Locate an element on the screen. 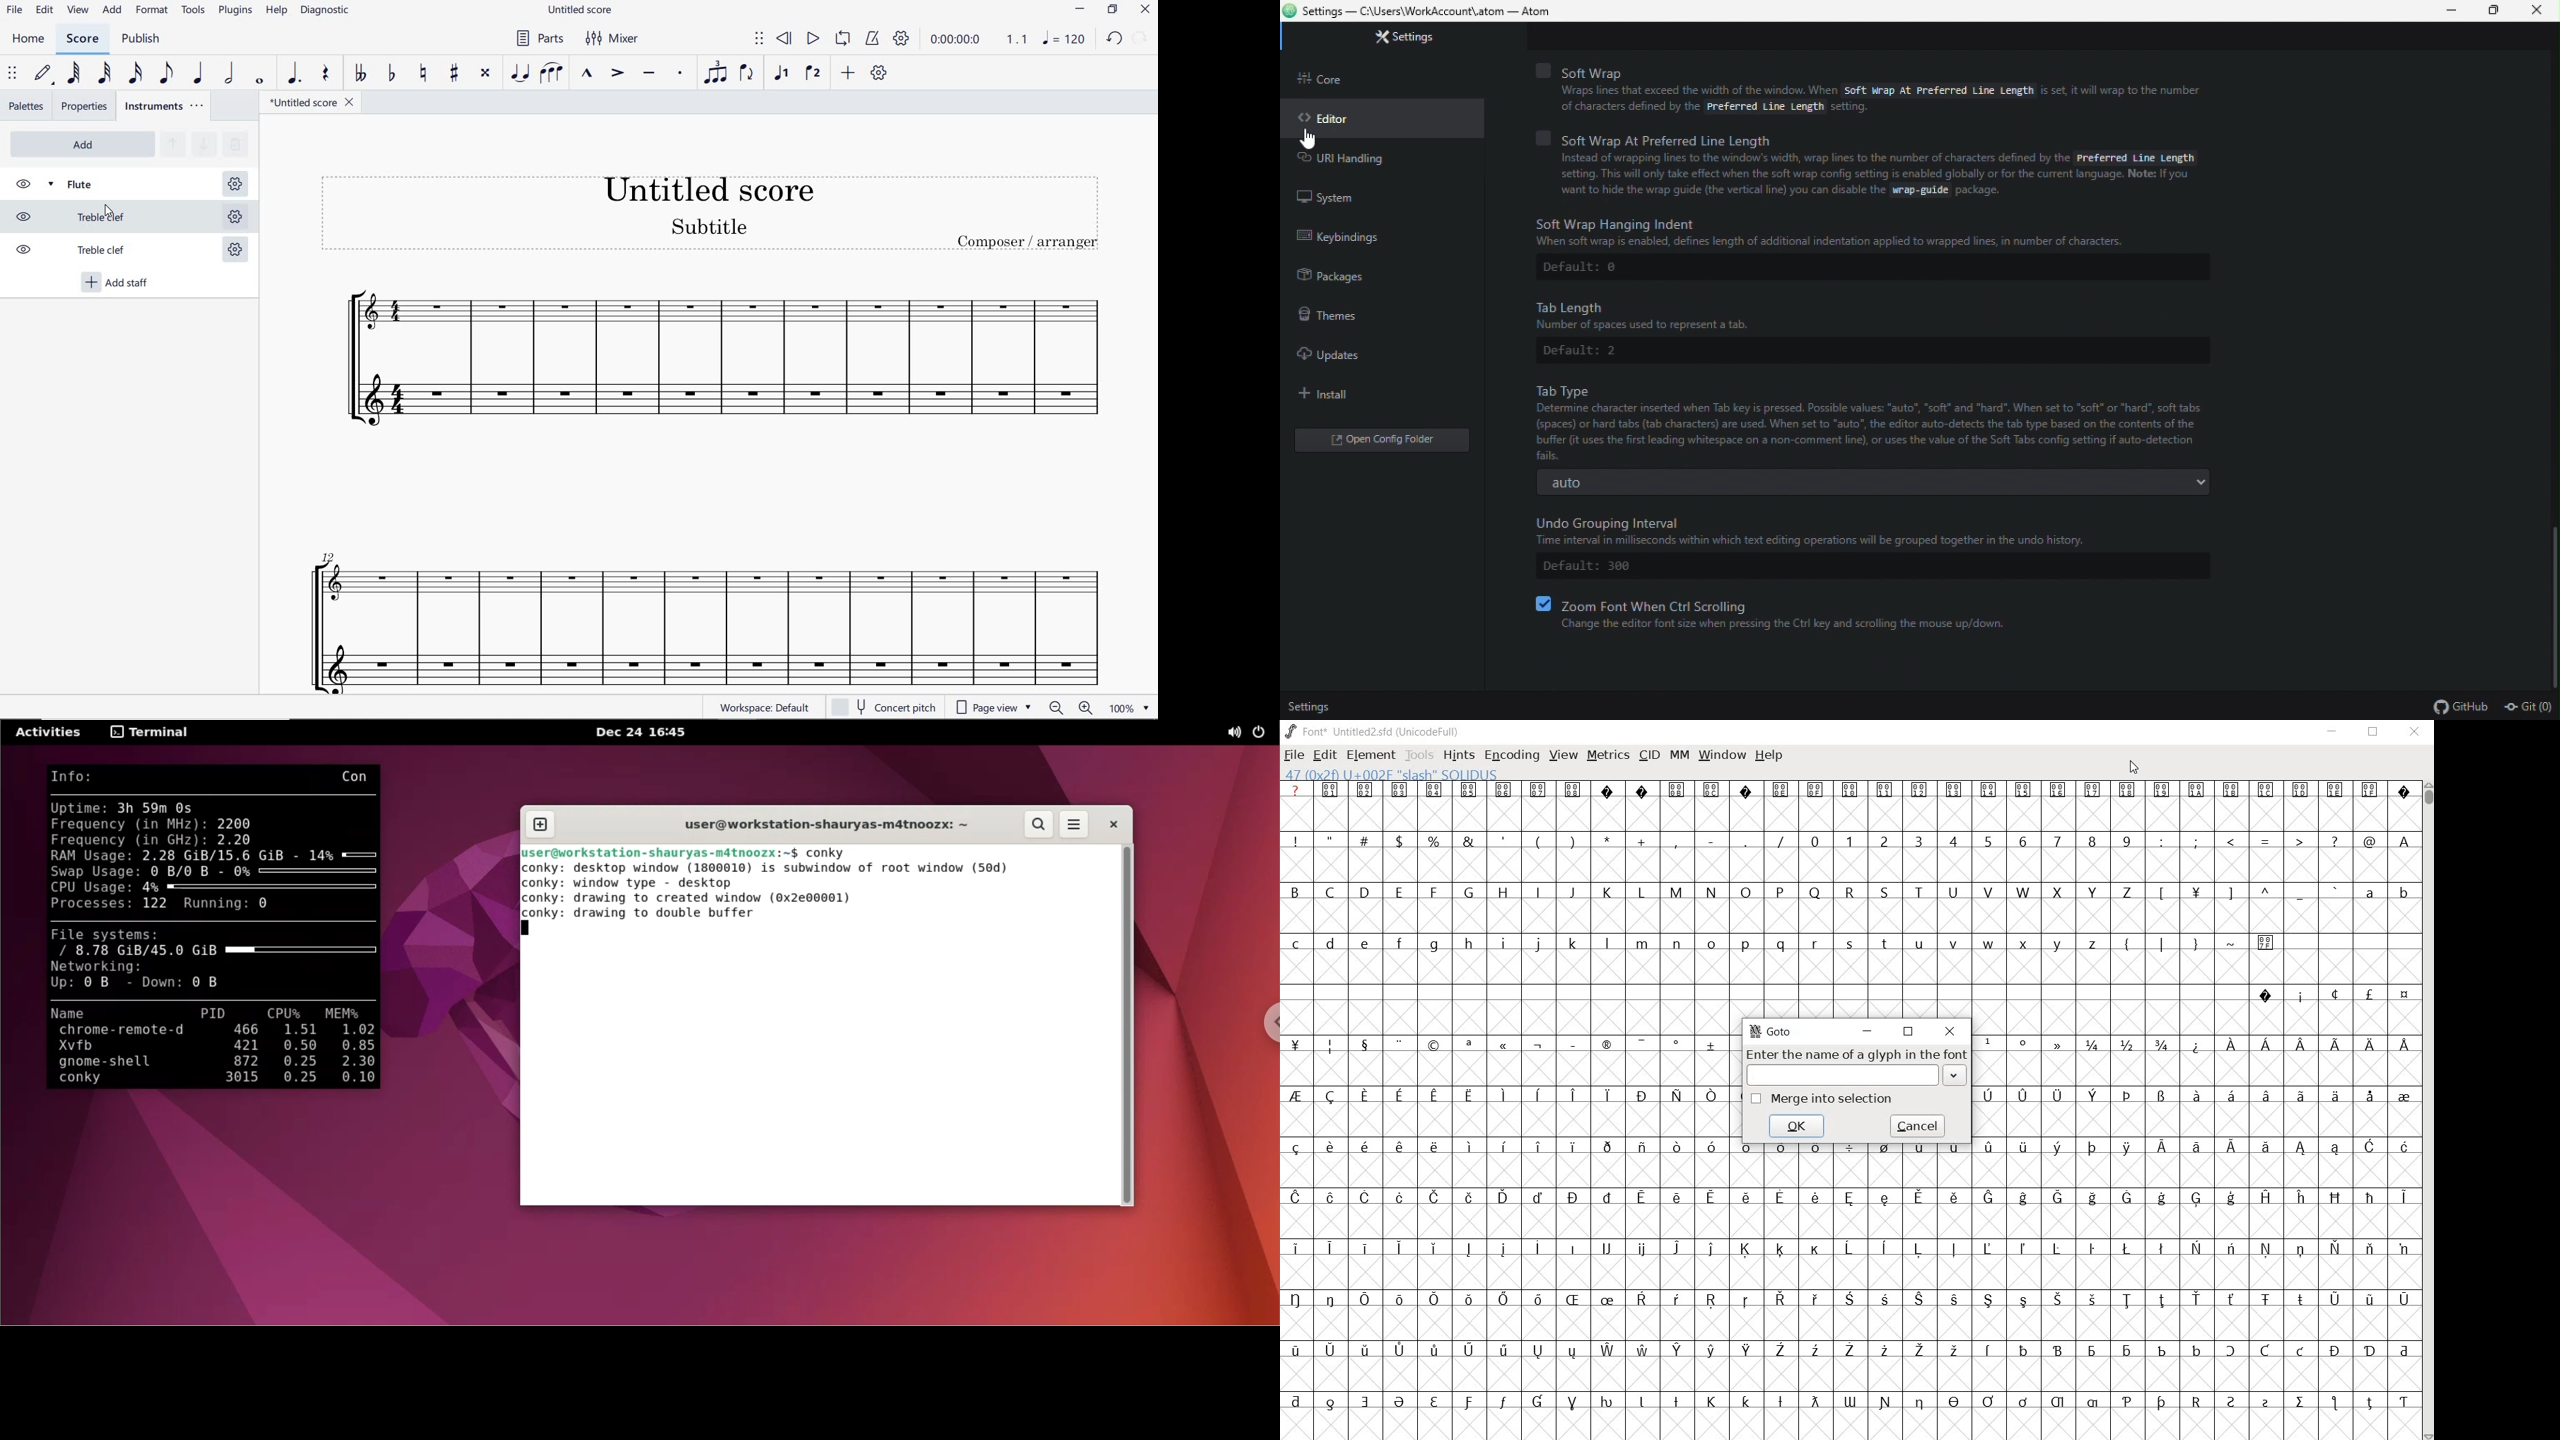 This screenshot has height=1456, width=2576. Enter the name of a glyph in the font is located at coordinates (1859, 1054).